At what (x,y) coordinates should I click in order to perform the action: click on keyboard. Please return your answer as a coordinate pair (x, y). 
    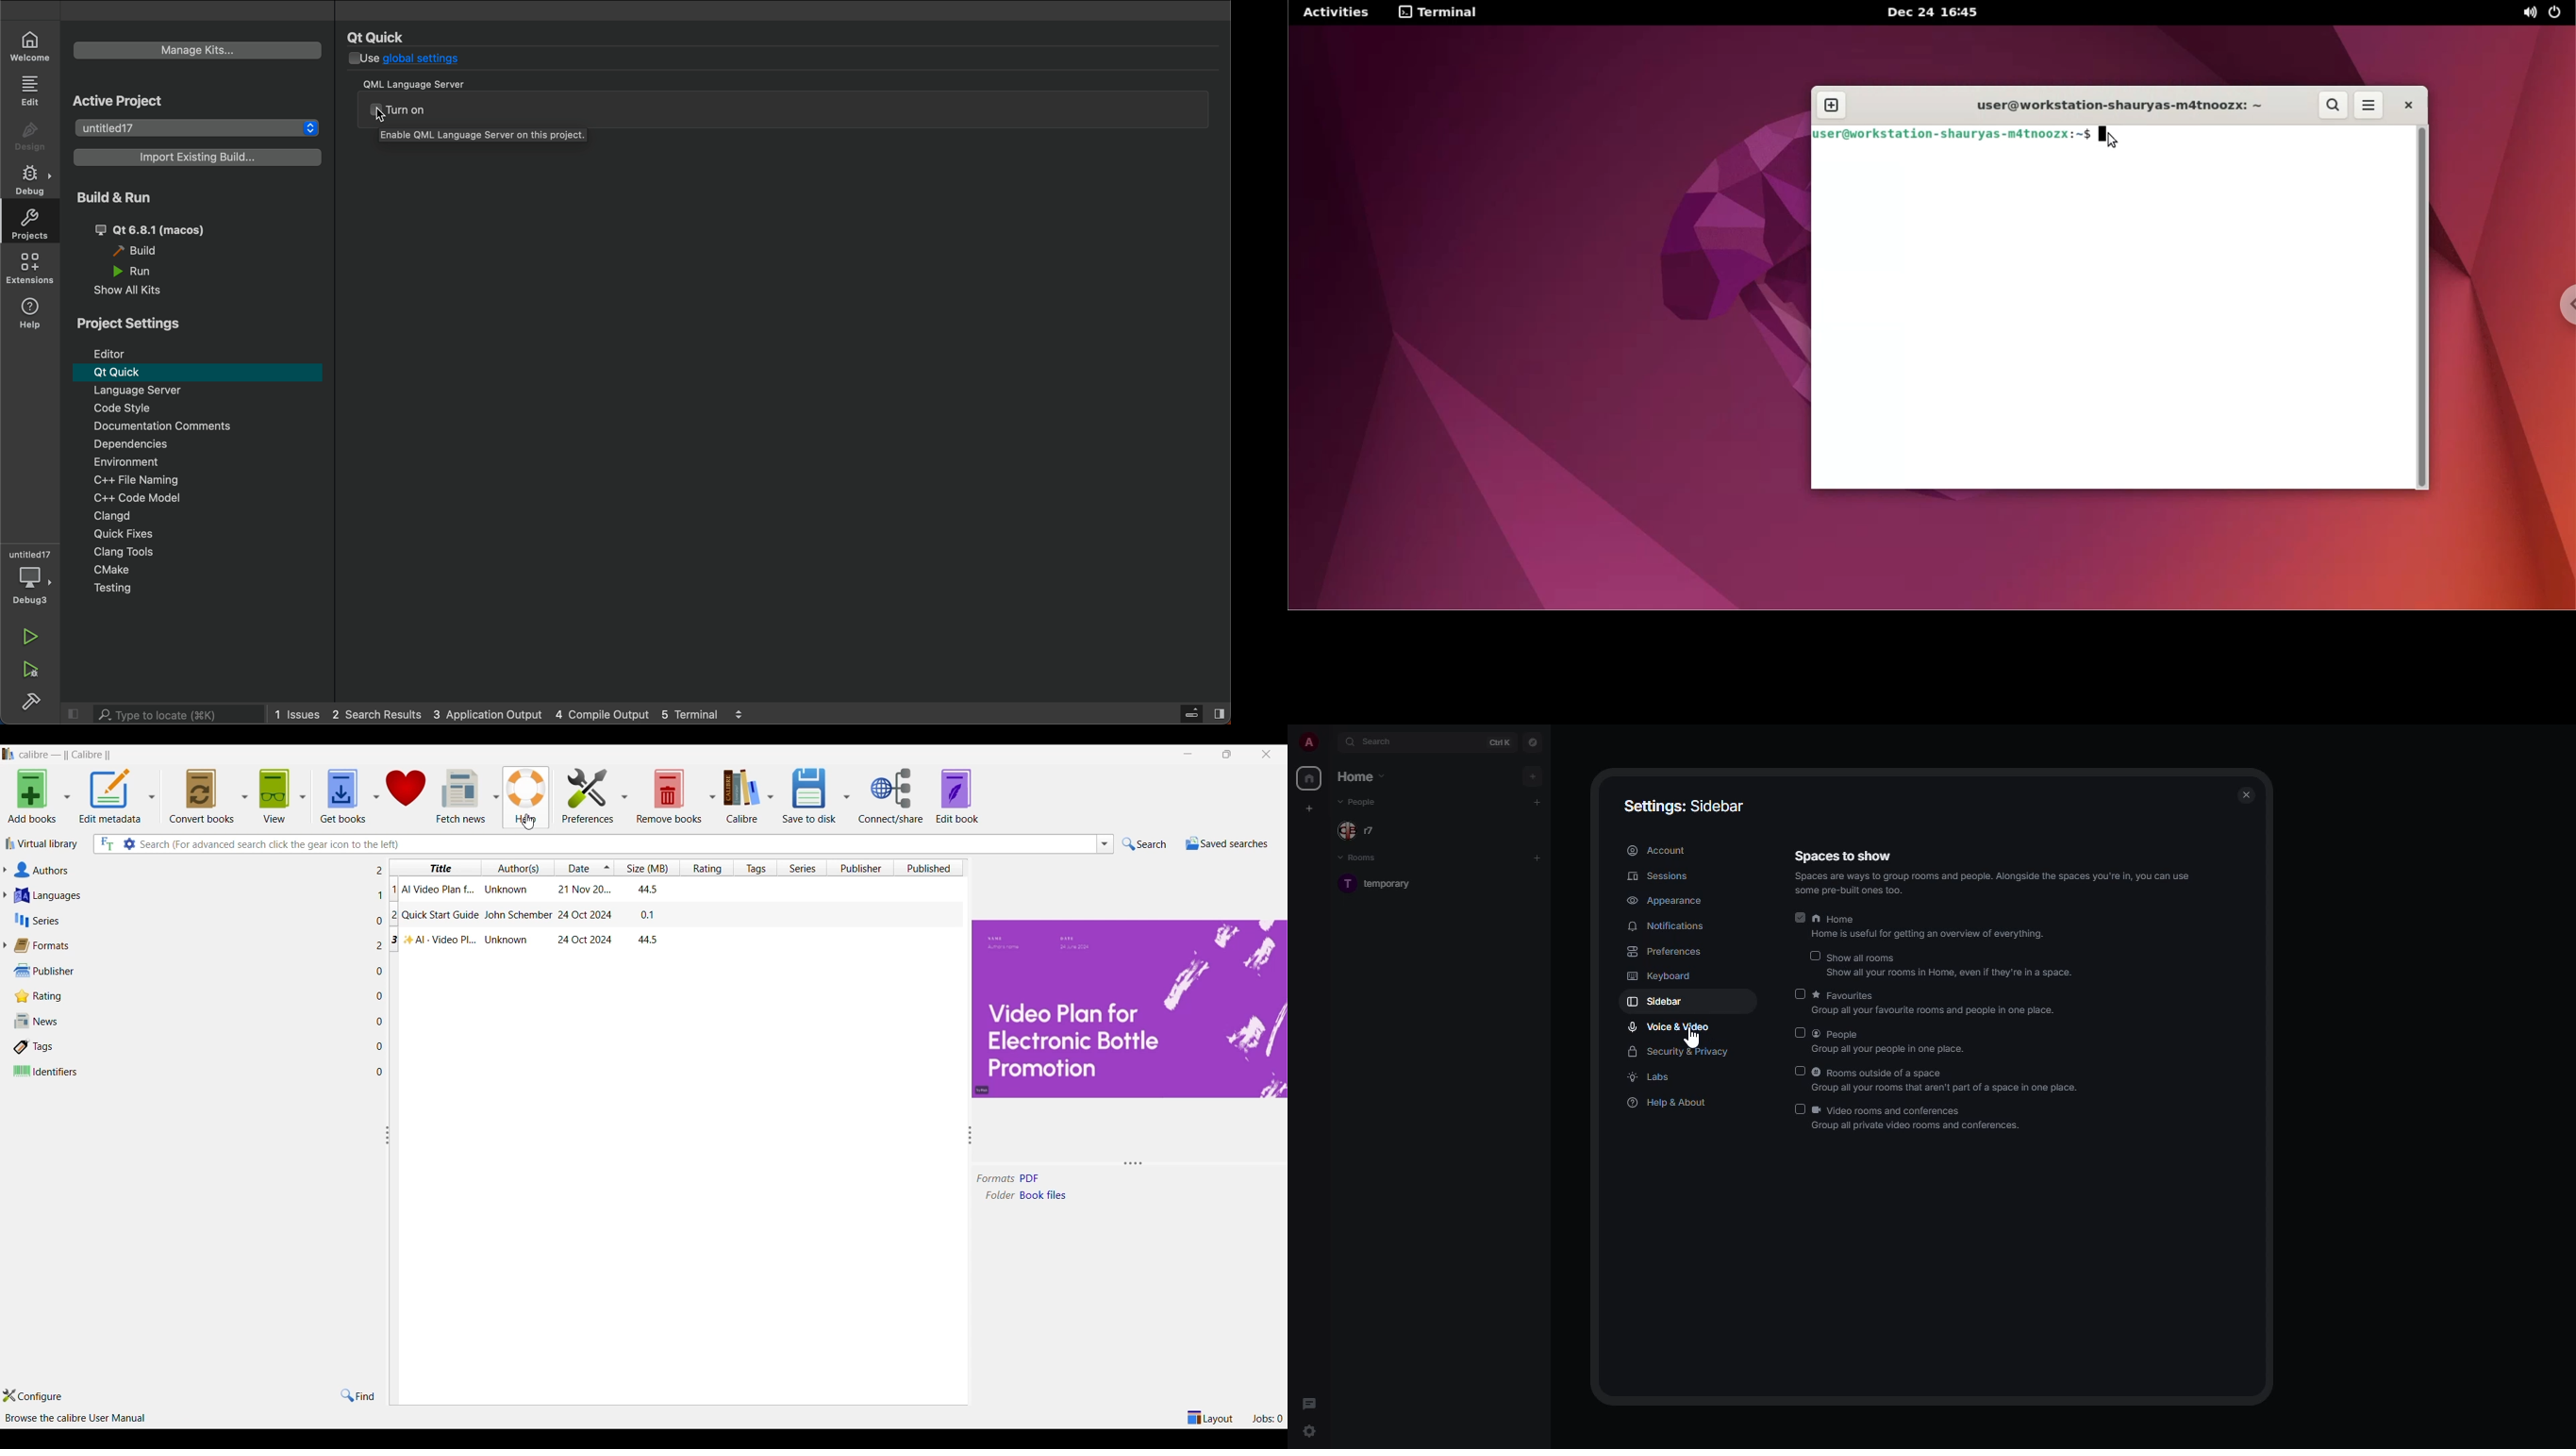
    Looking at the image, I should click on (1662, 976).